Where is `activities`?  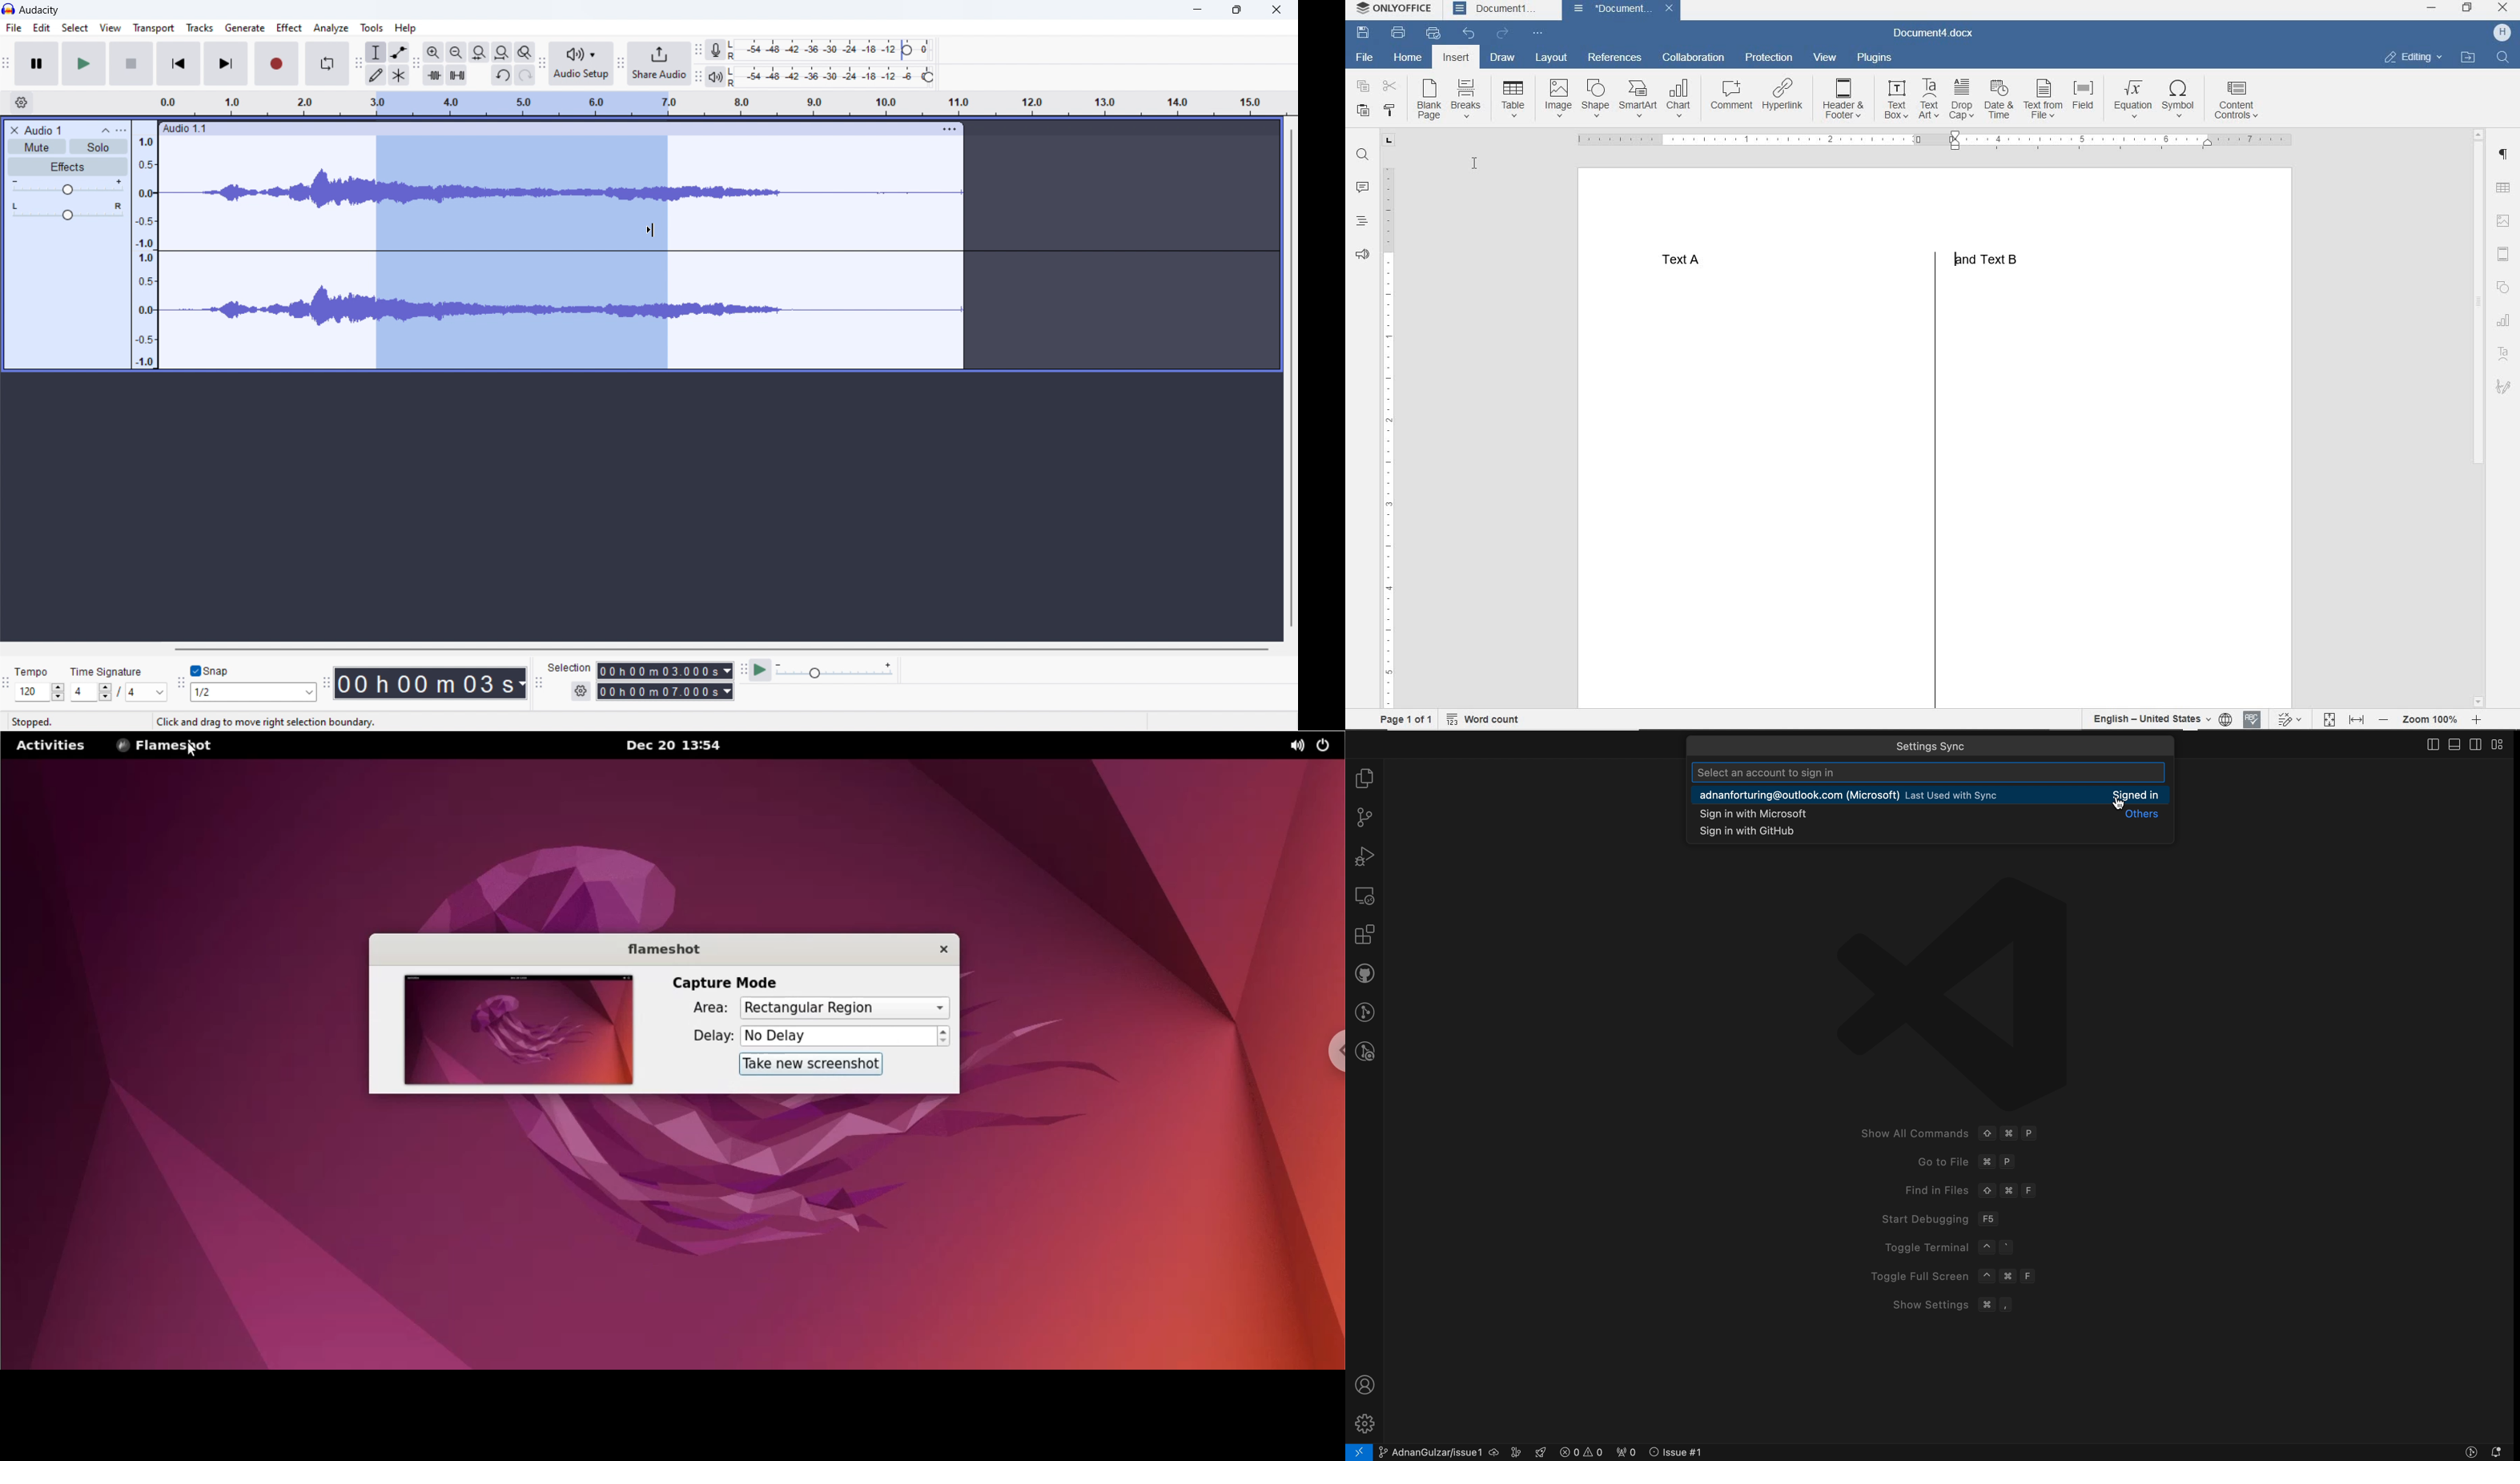 activities is located at coordinates (53, 745).